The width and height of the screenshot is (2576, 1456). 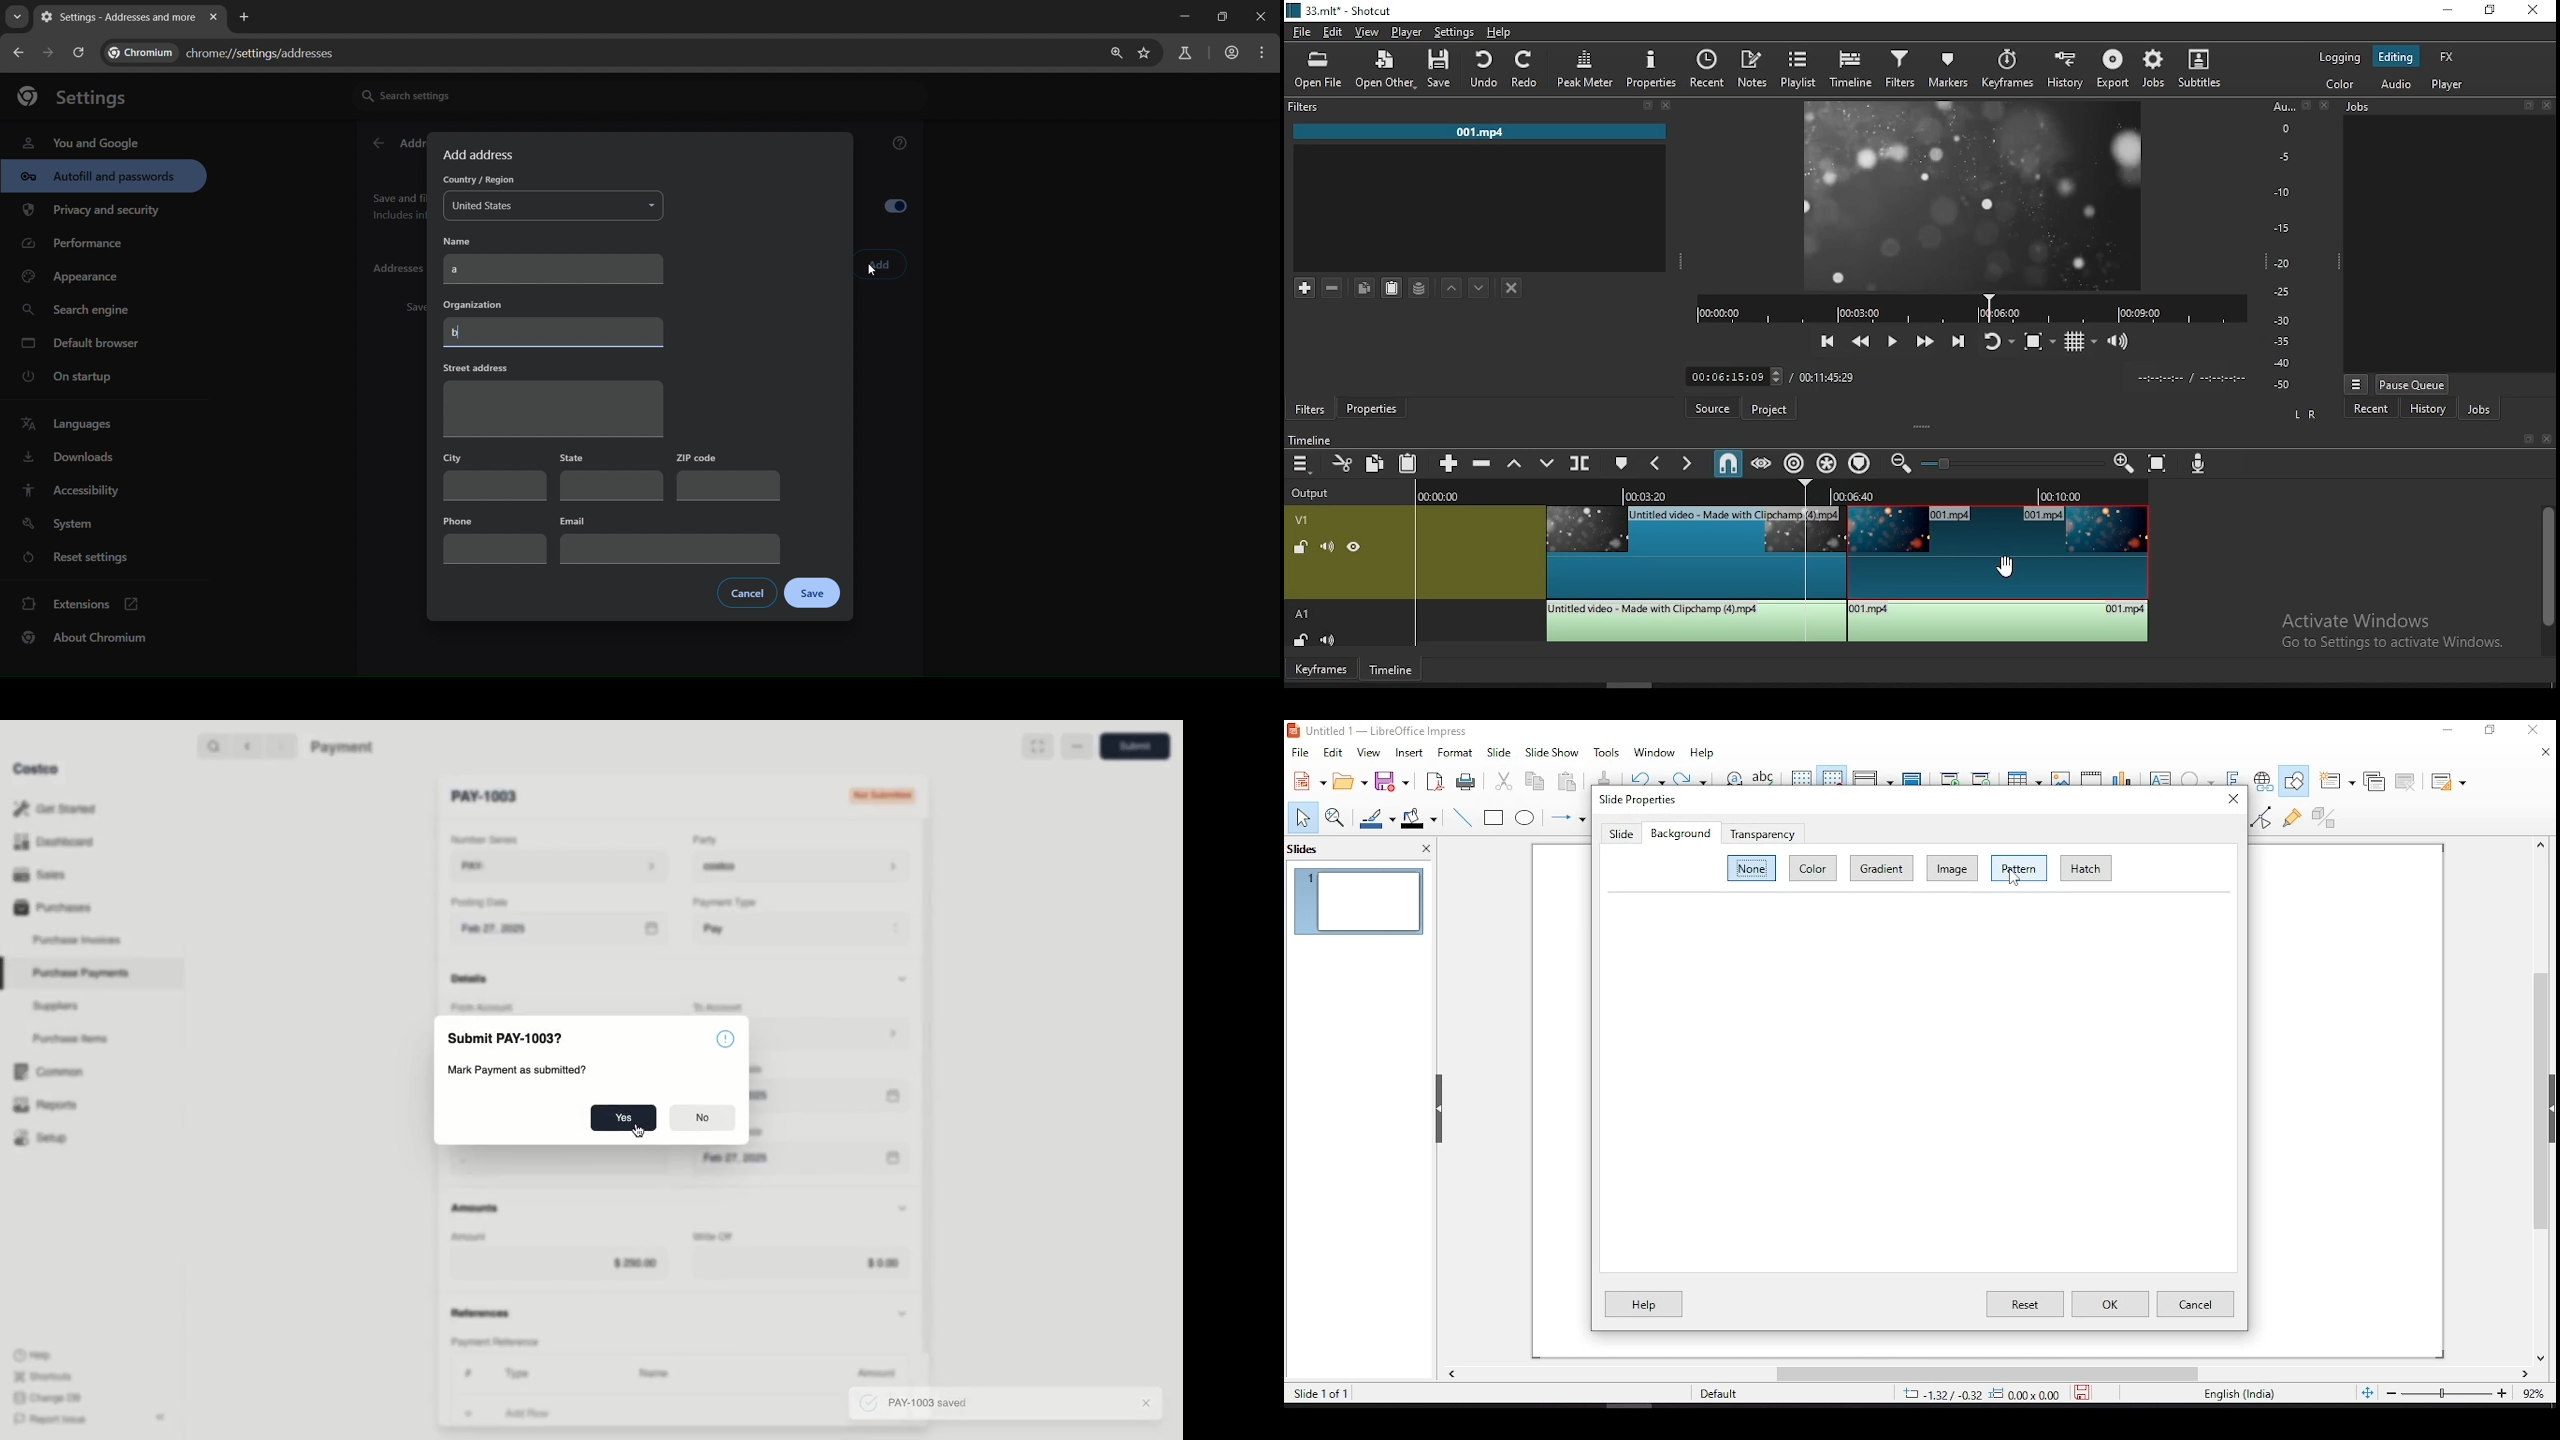 I want to click on peak meter, so click(x=1584, y=68).